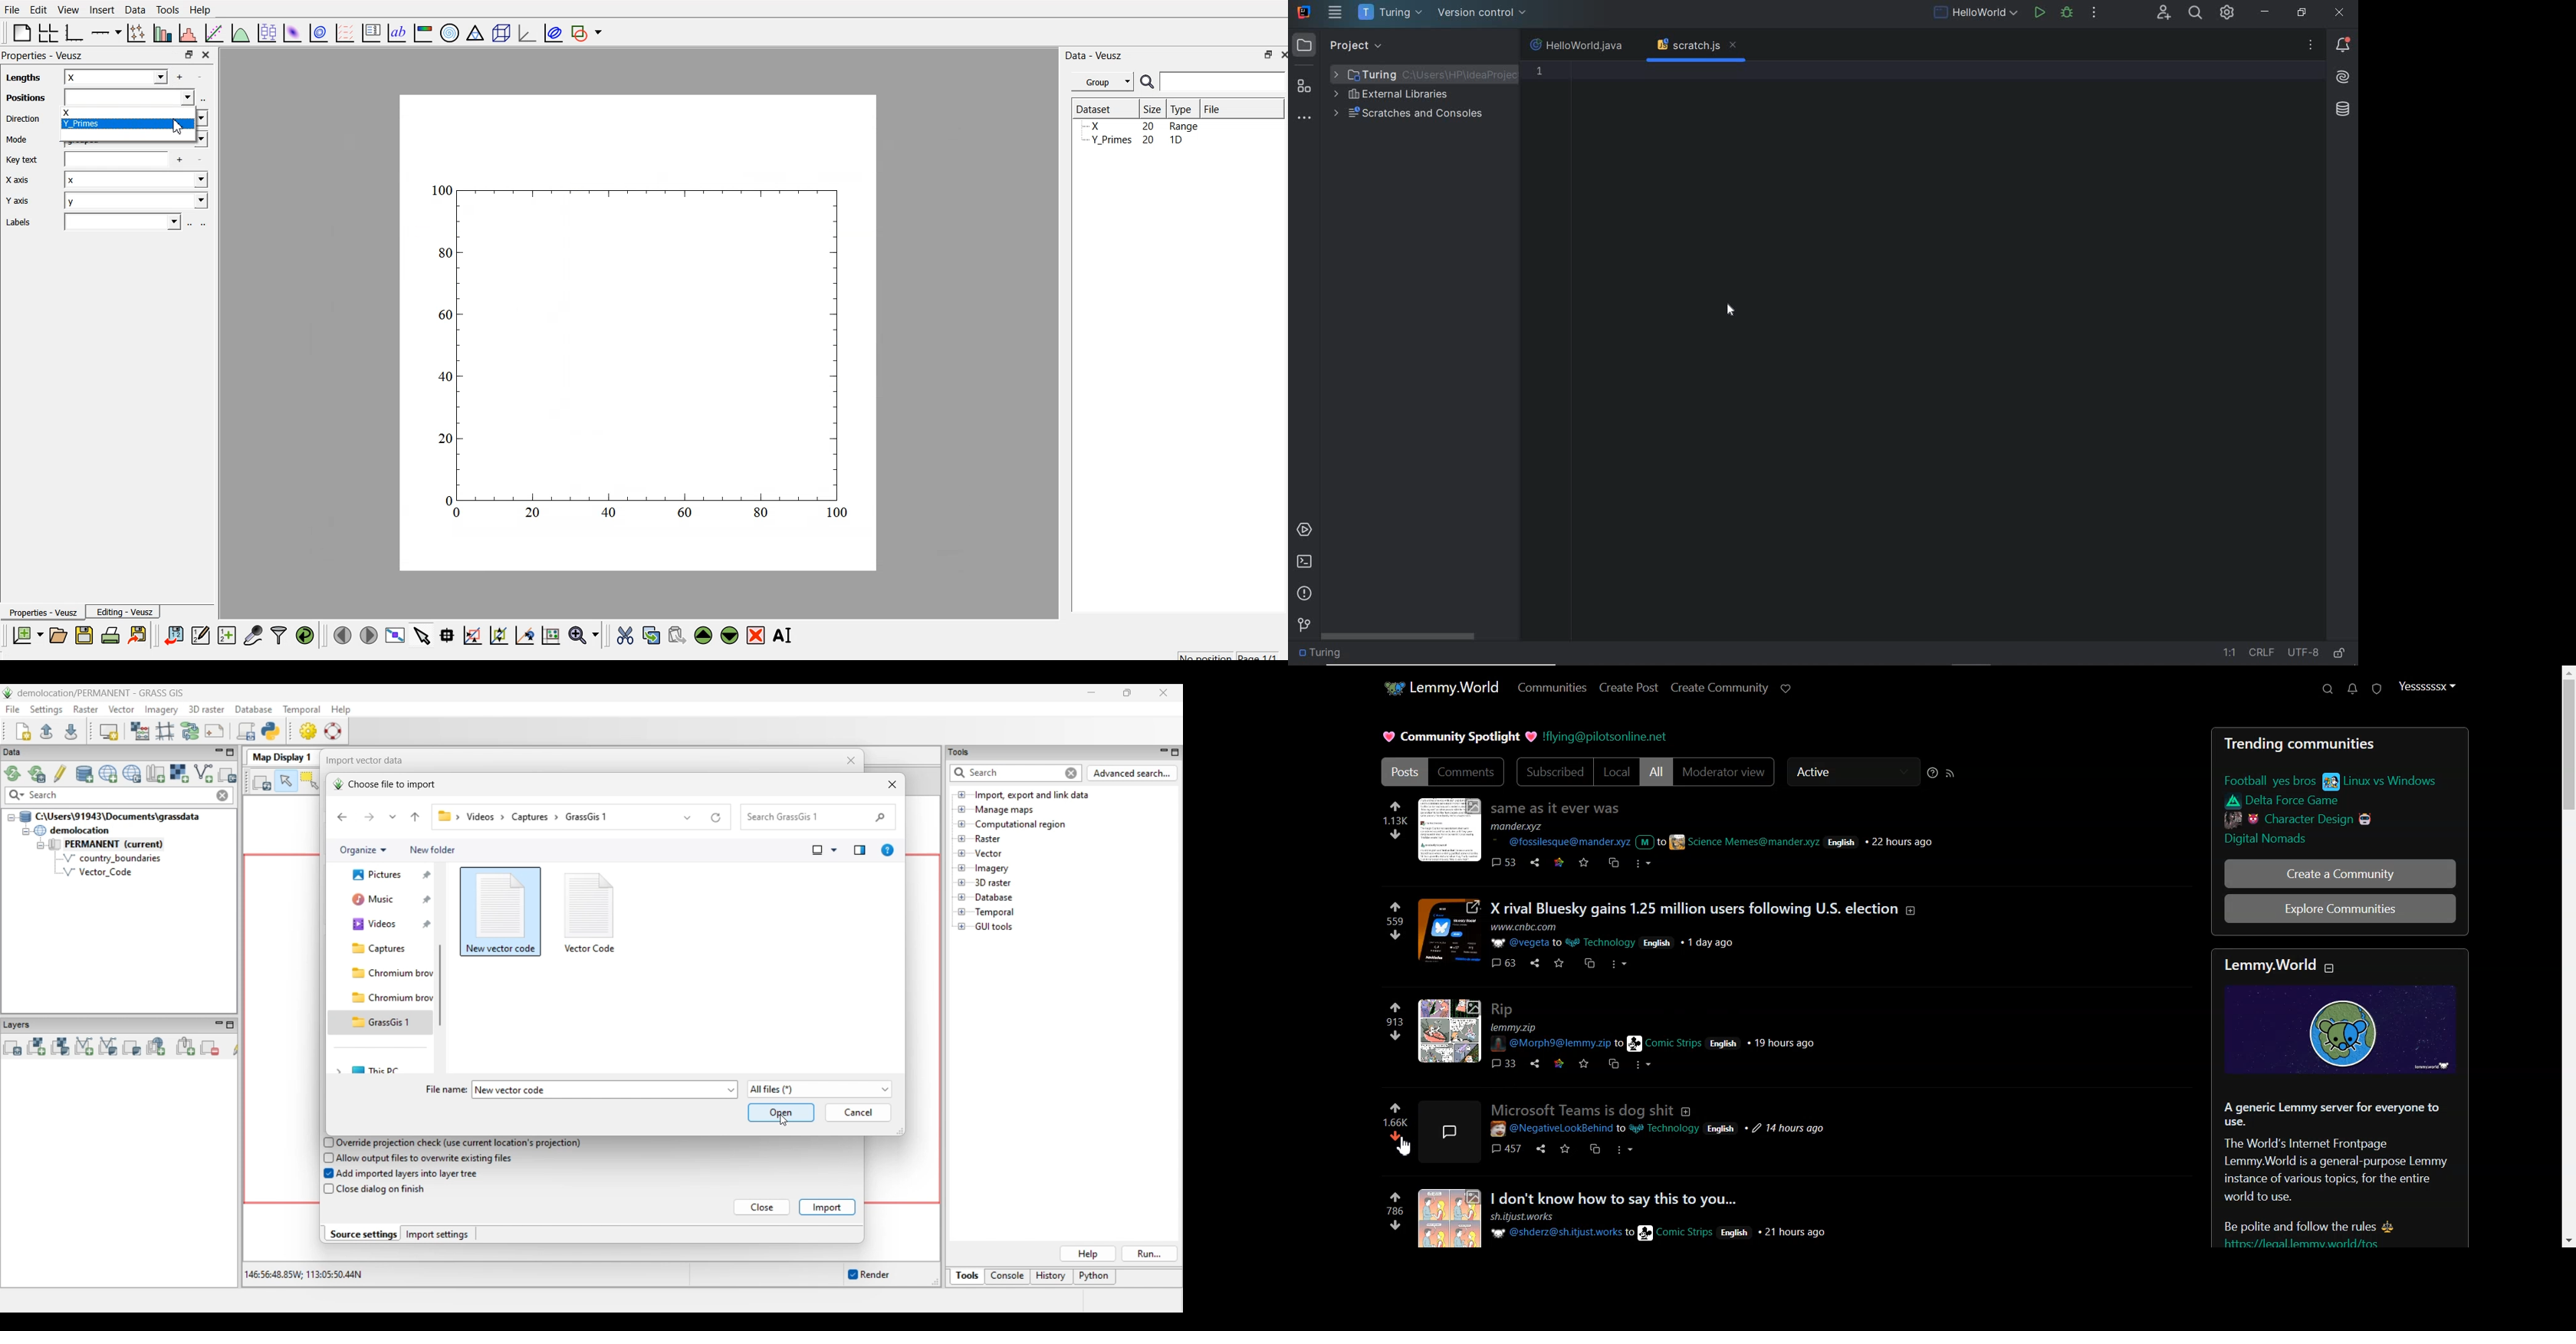 Image resolution: width=2576 pixels, height=1344 pixels. Describe the element at coordinates (25, 118) in the screenshot. I see `Direction vertical` at that location.